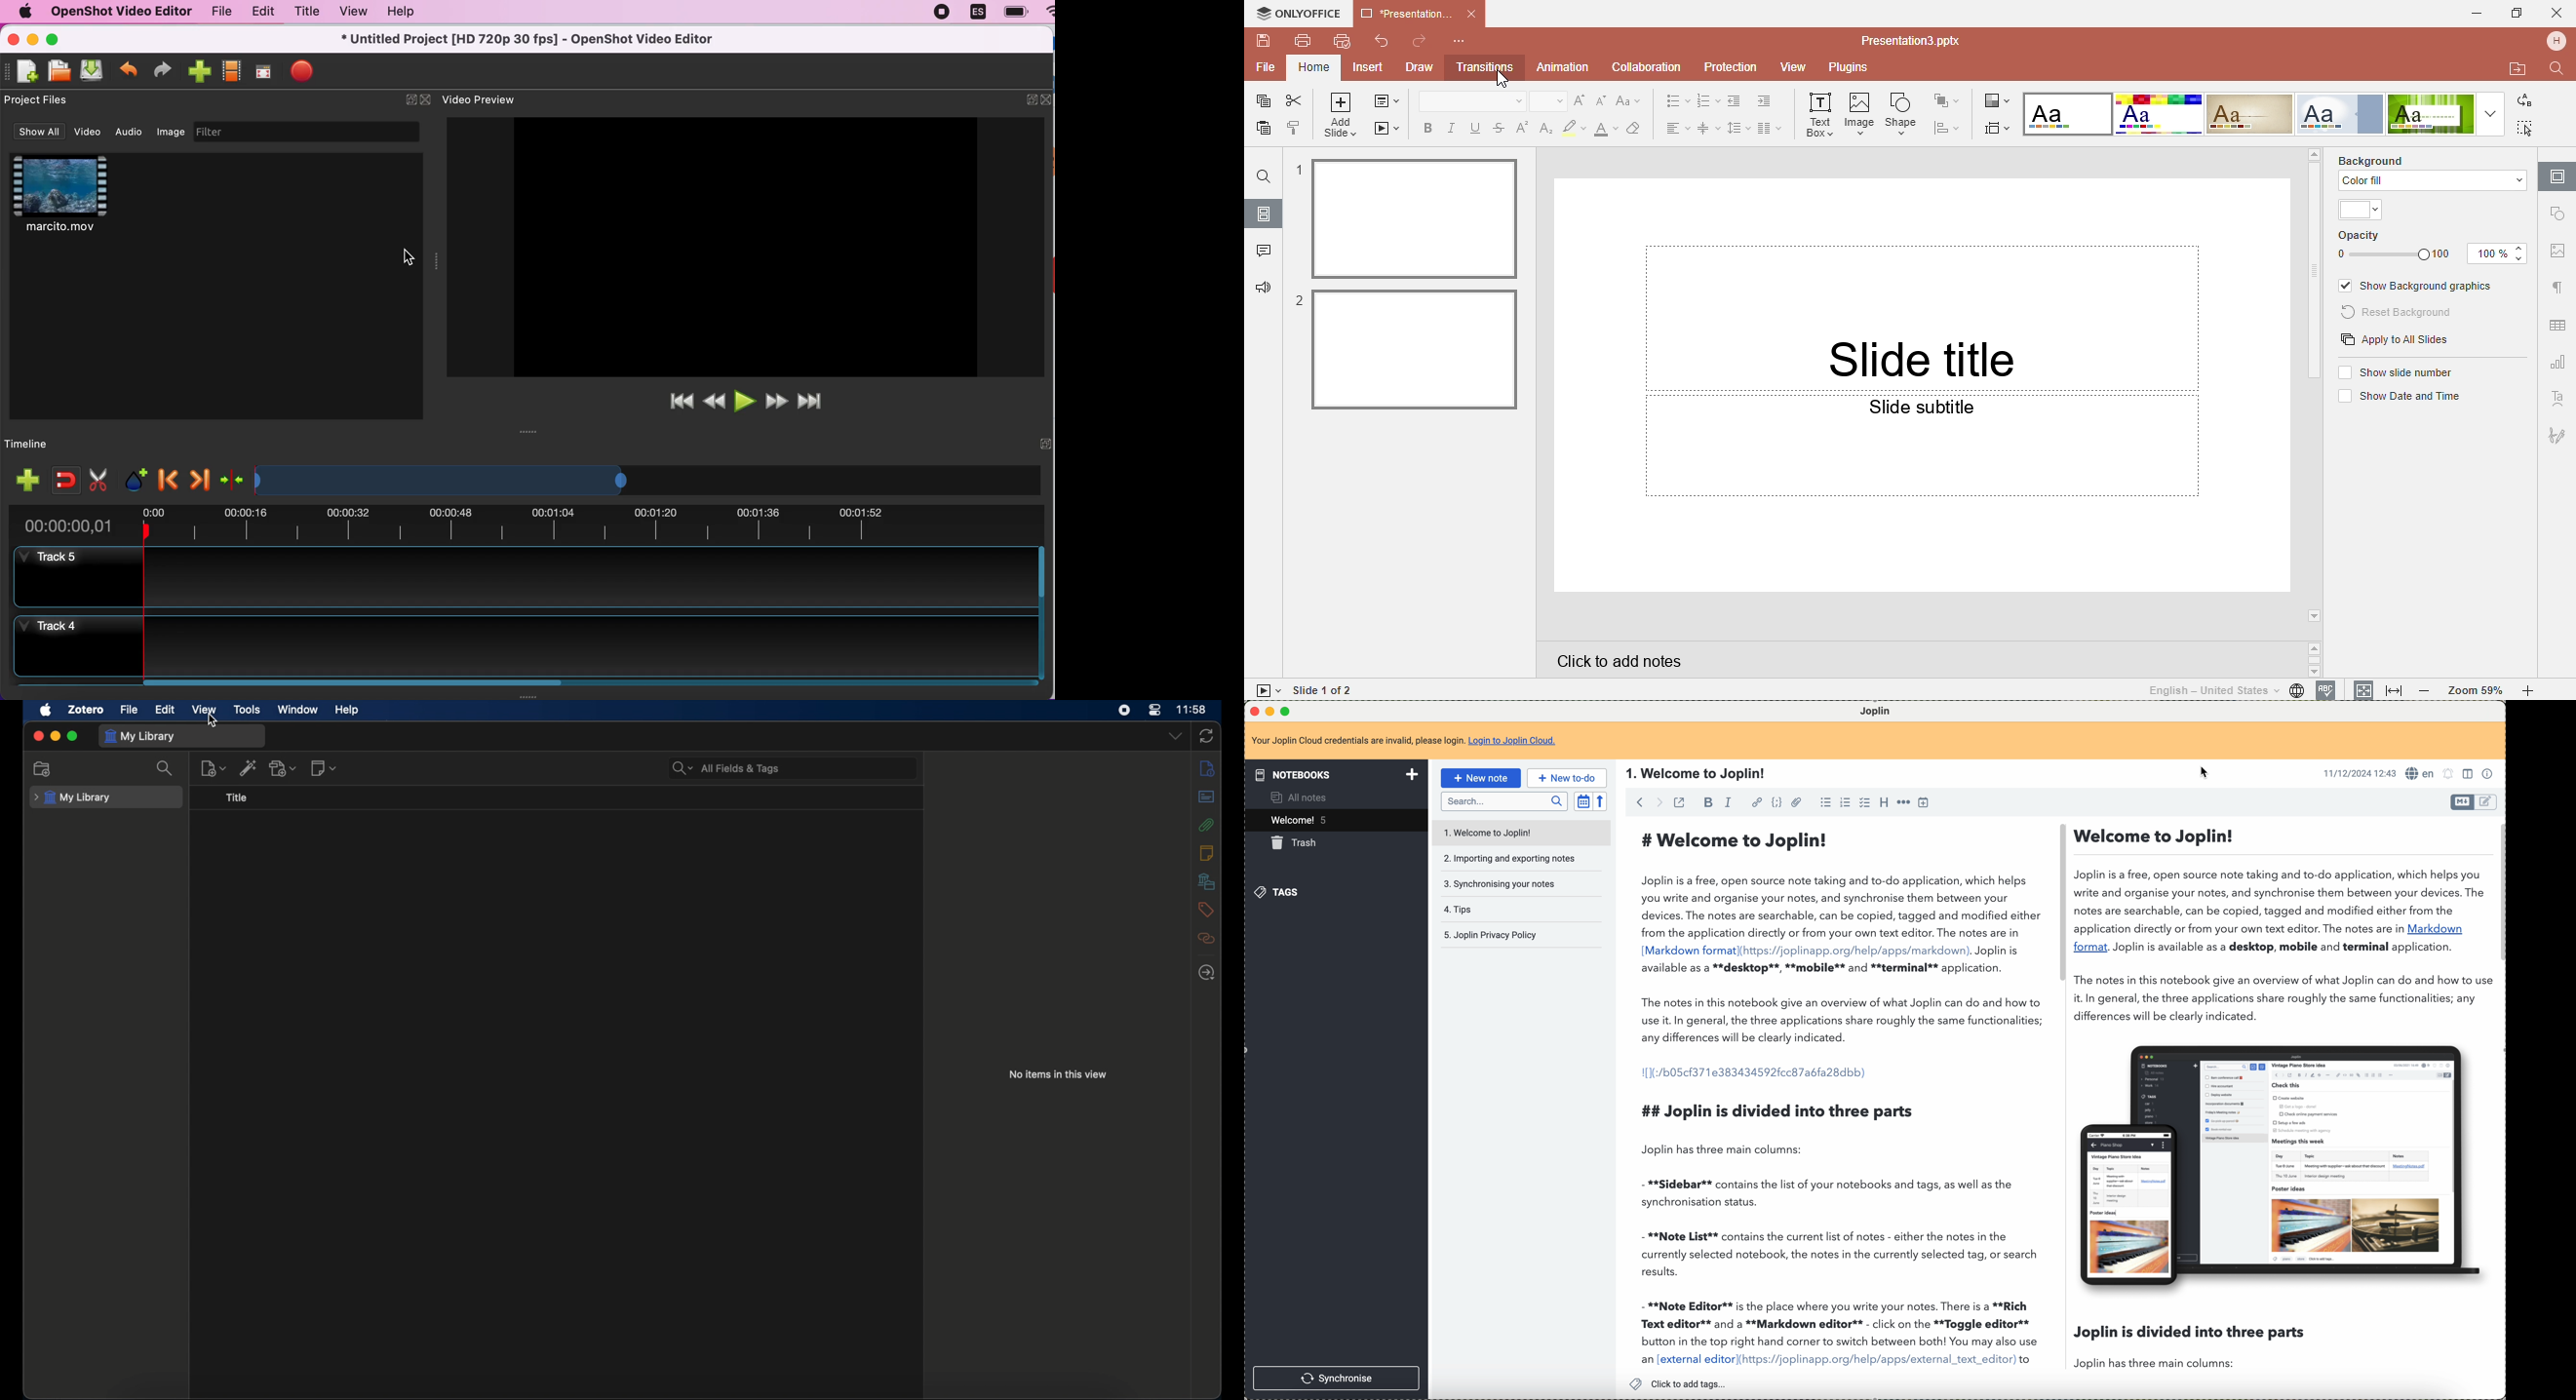 The height and width of the screenshot is (1400, 2576). I want to click on numbered list, so click(1845, 803).